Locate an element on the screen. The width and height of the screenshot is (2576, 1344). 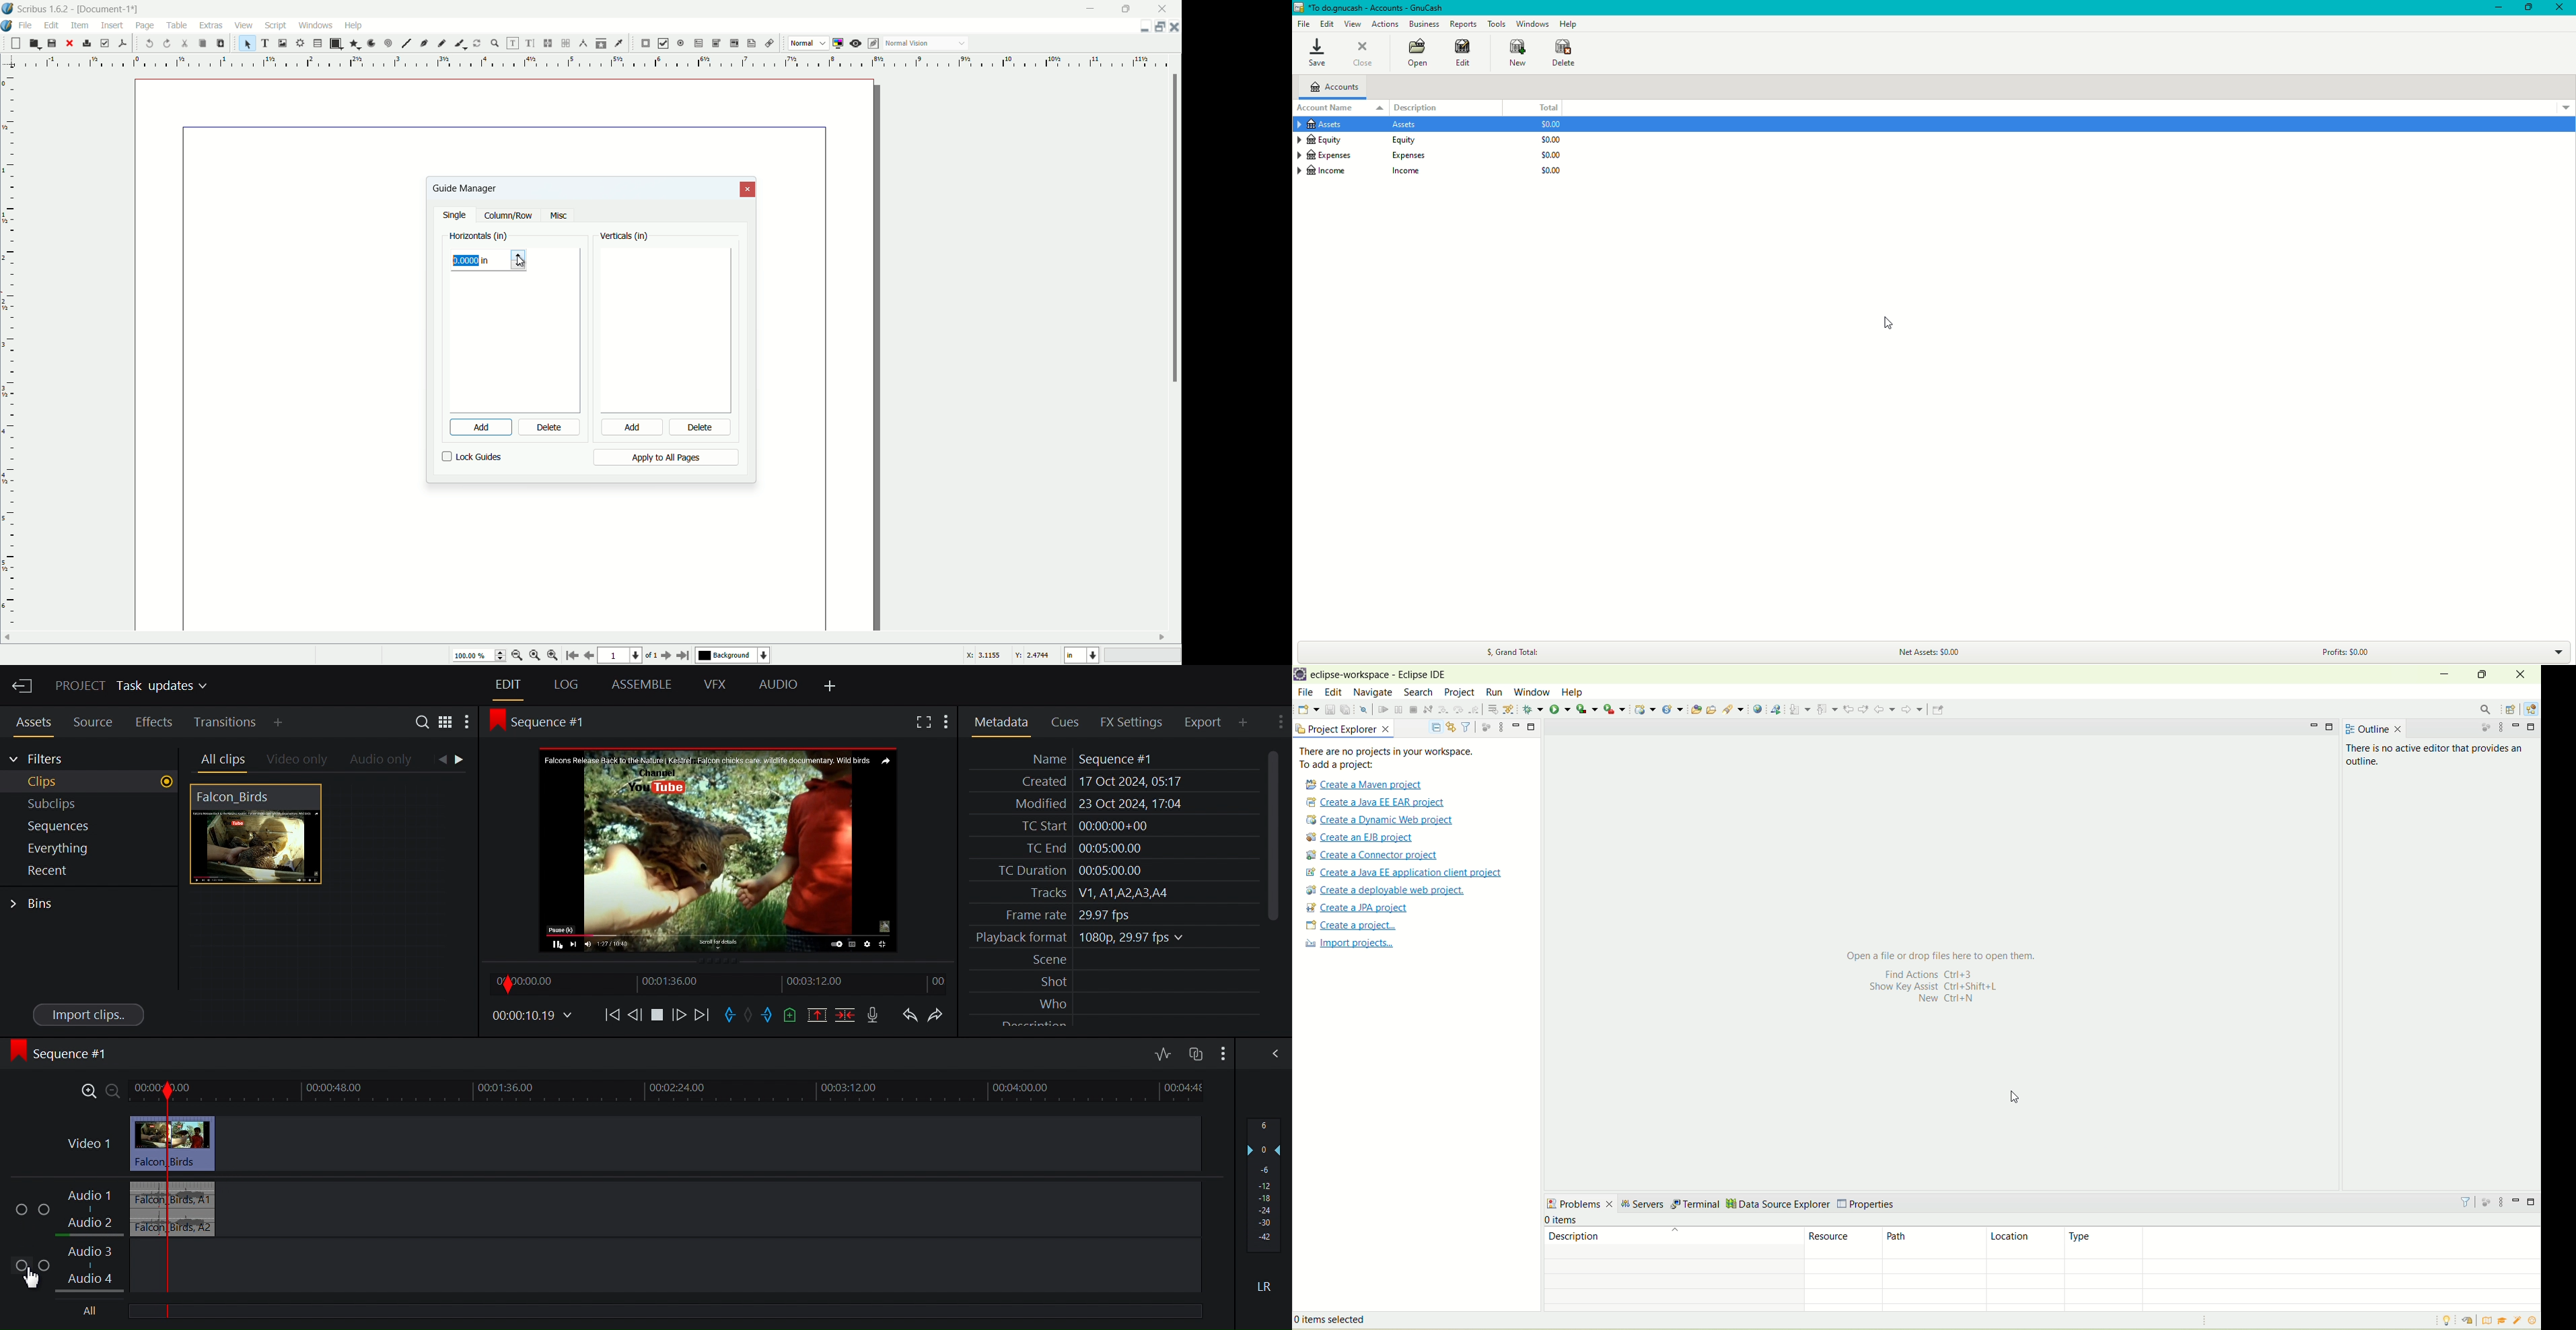
Income is located at coordinates (1366, 172).